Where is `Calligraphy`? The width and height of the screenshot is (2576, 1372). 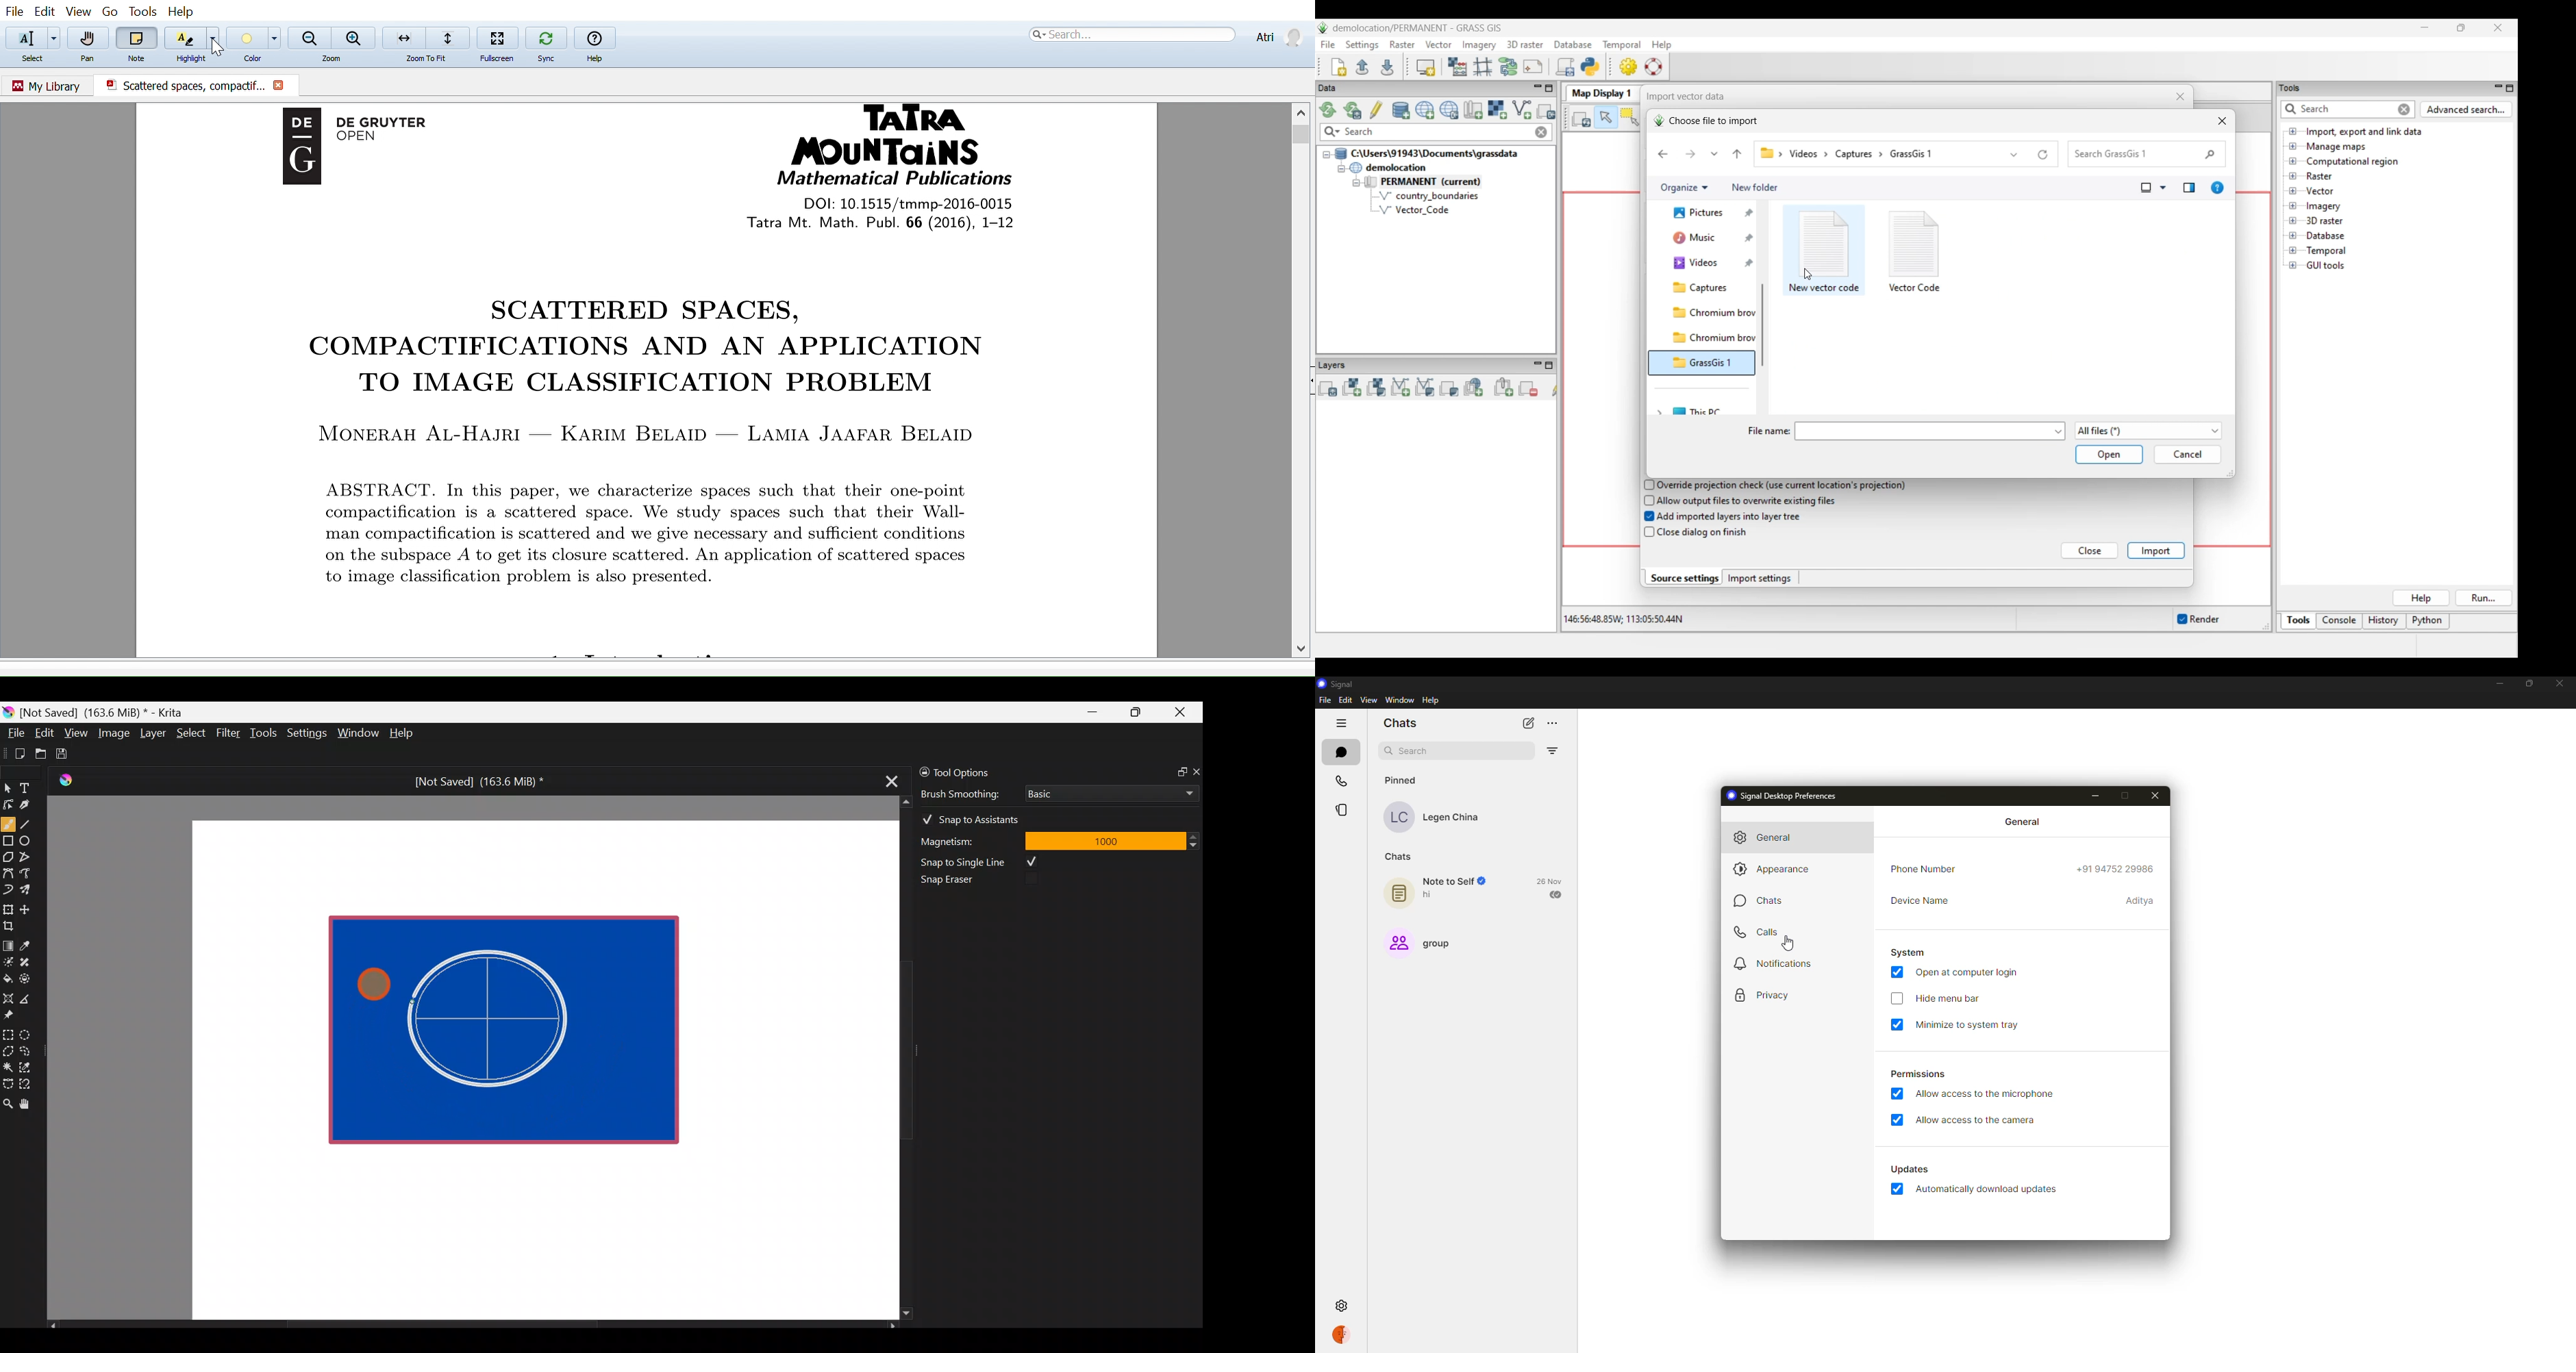 Calligraphy is located at coordinates (34, 807).